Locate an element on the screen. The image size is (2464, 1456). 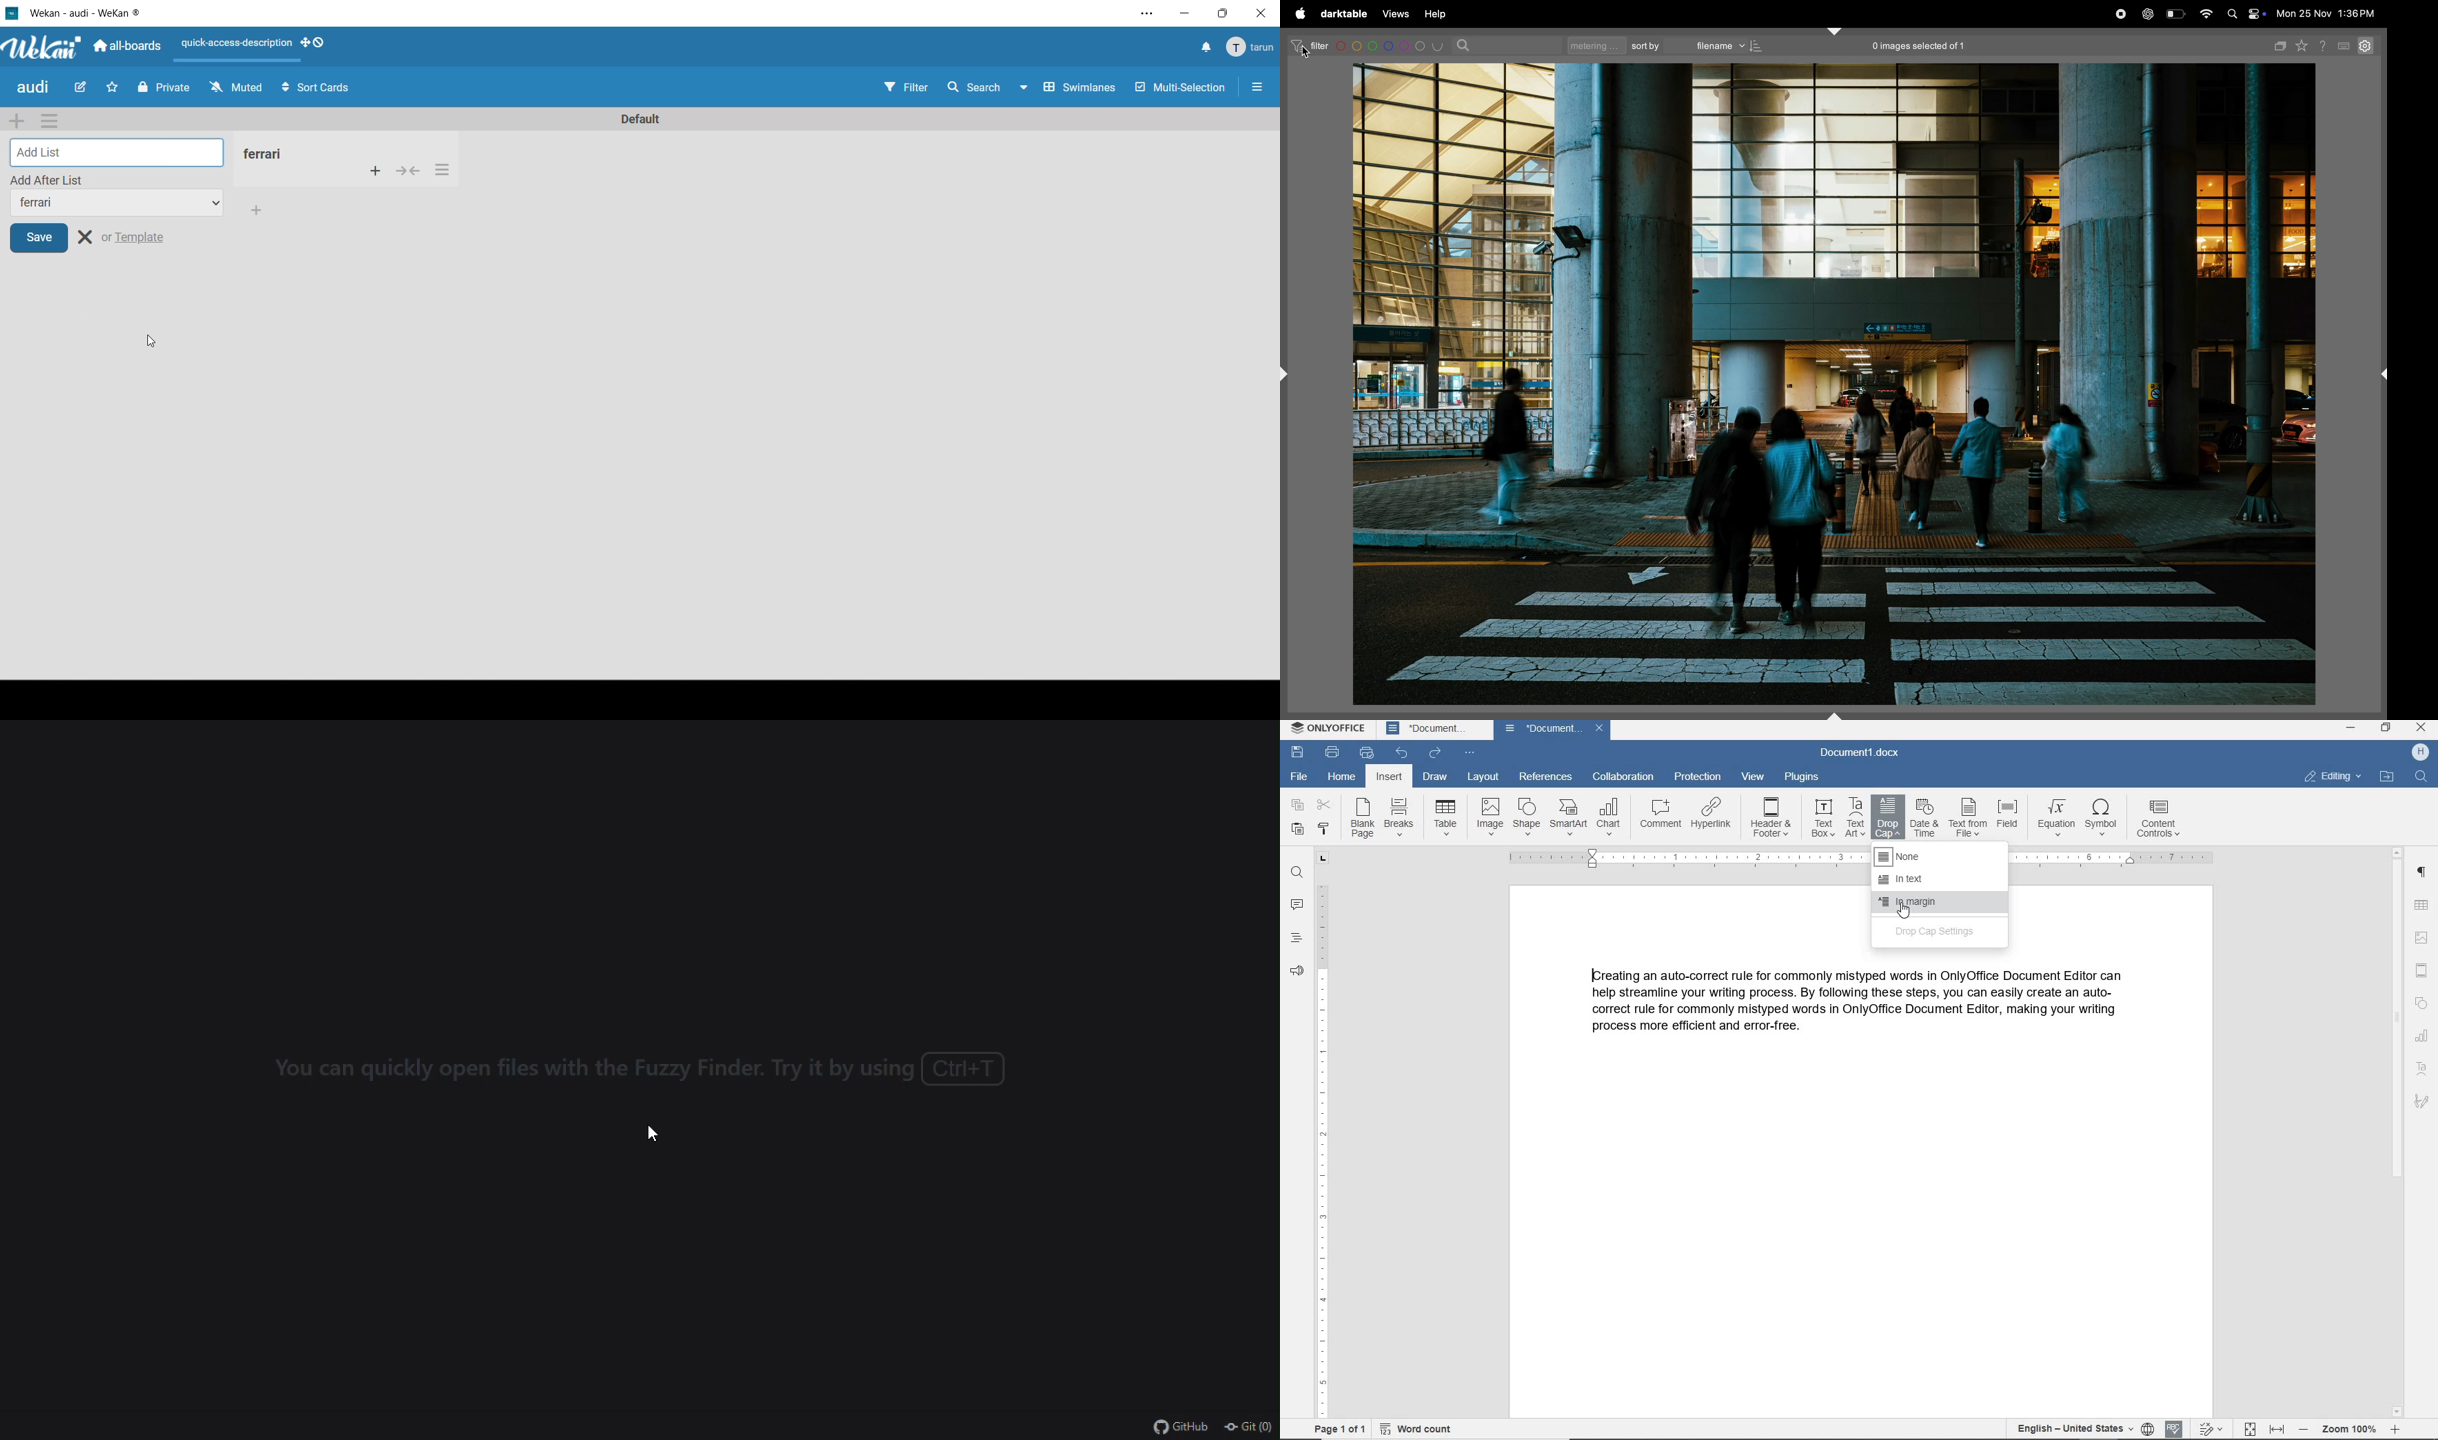
copy is located at coordinates (2281, 45).